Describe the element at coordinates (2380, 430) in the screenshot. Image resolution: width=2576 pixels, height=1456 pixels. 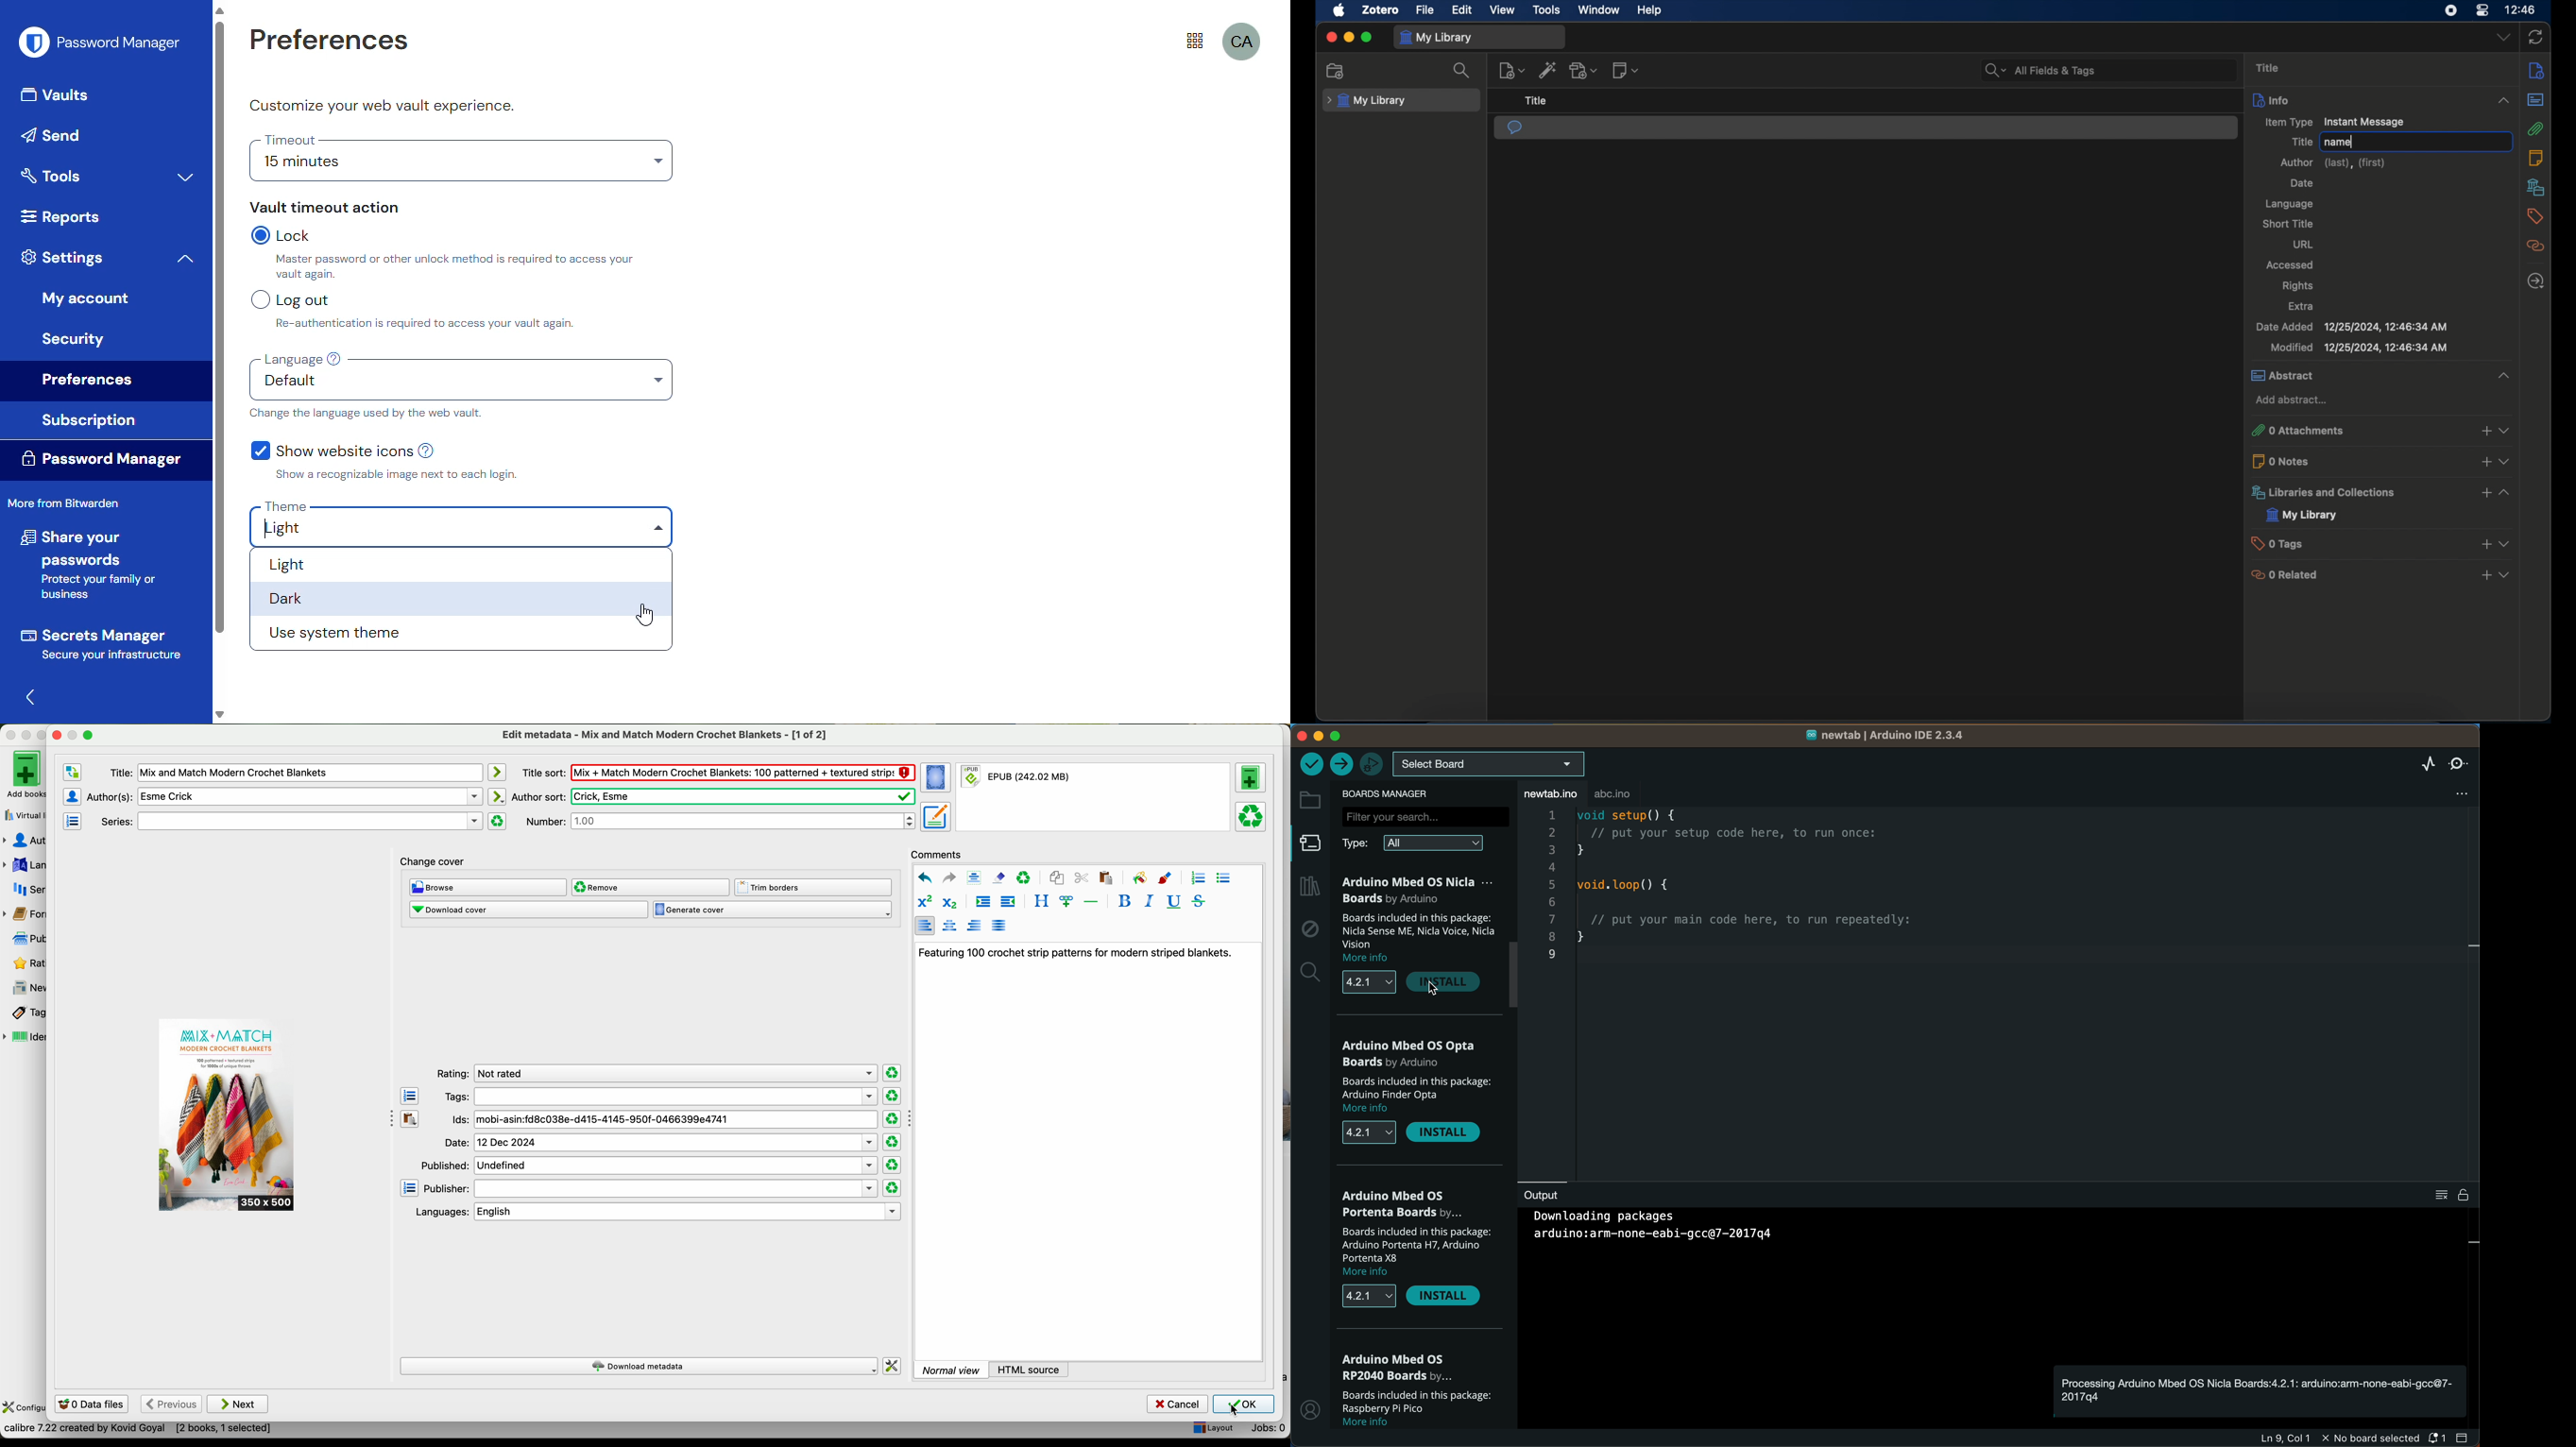
I see `0 attachments` at that location.